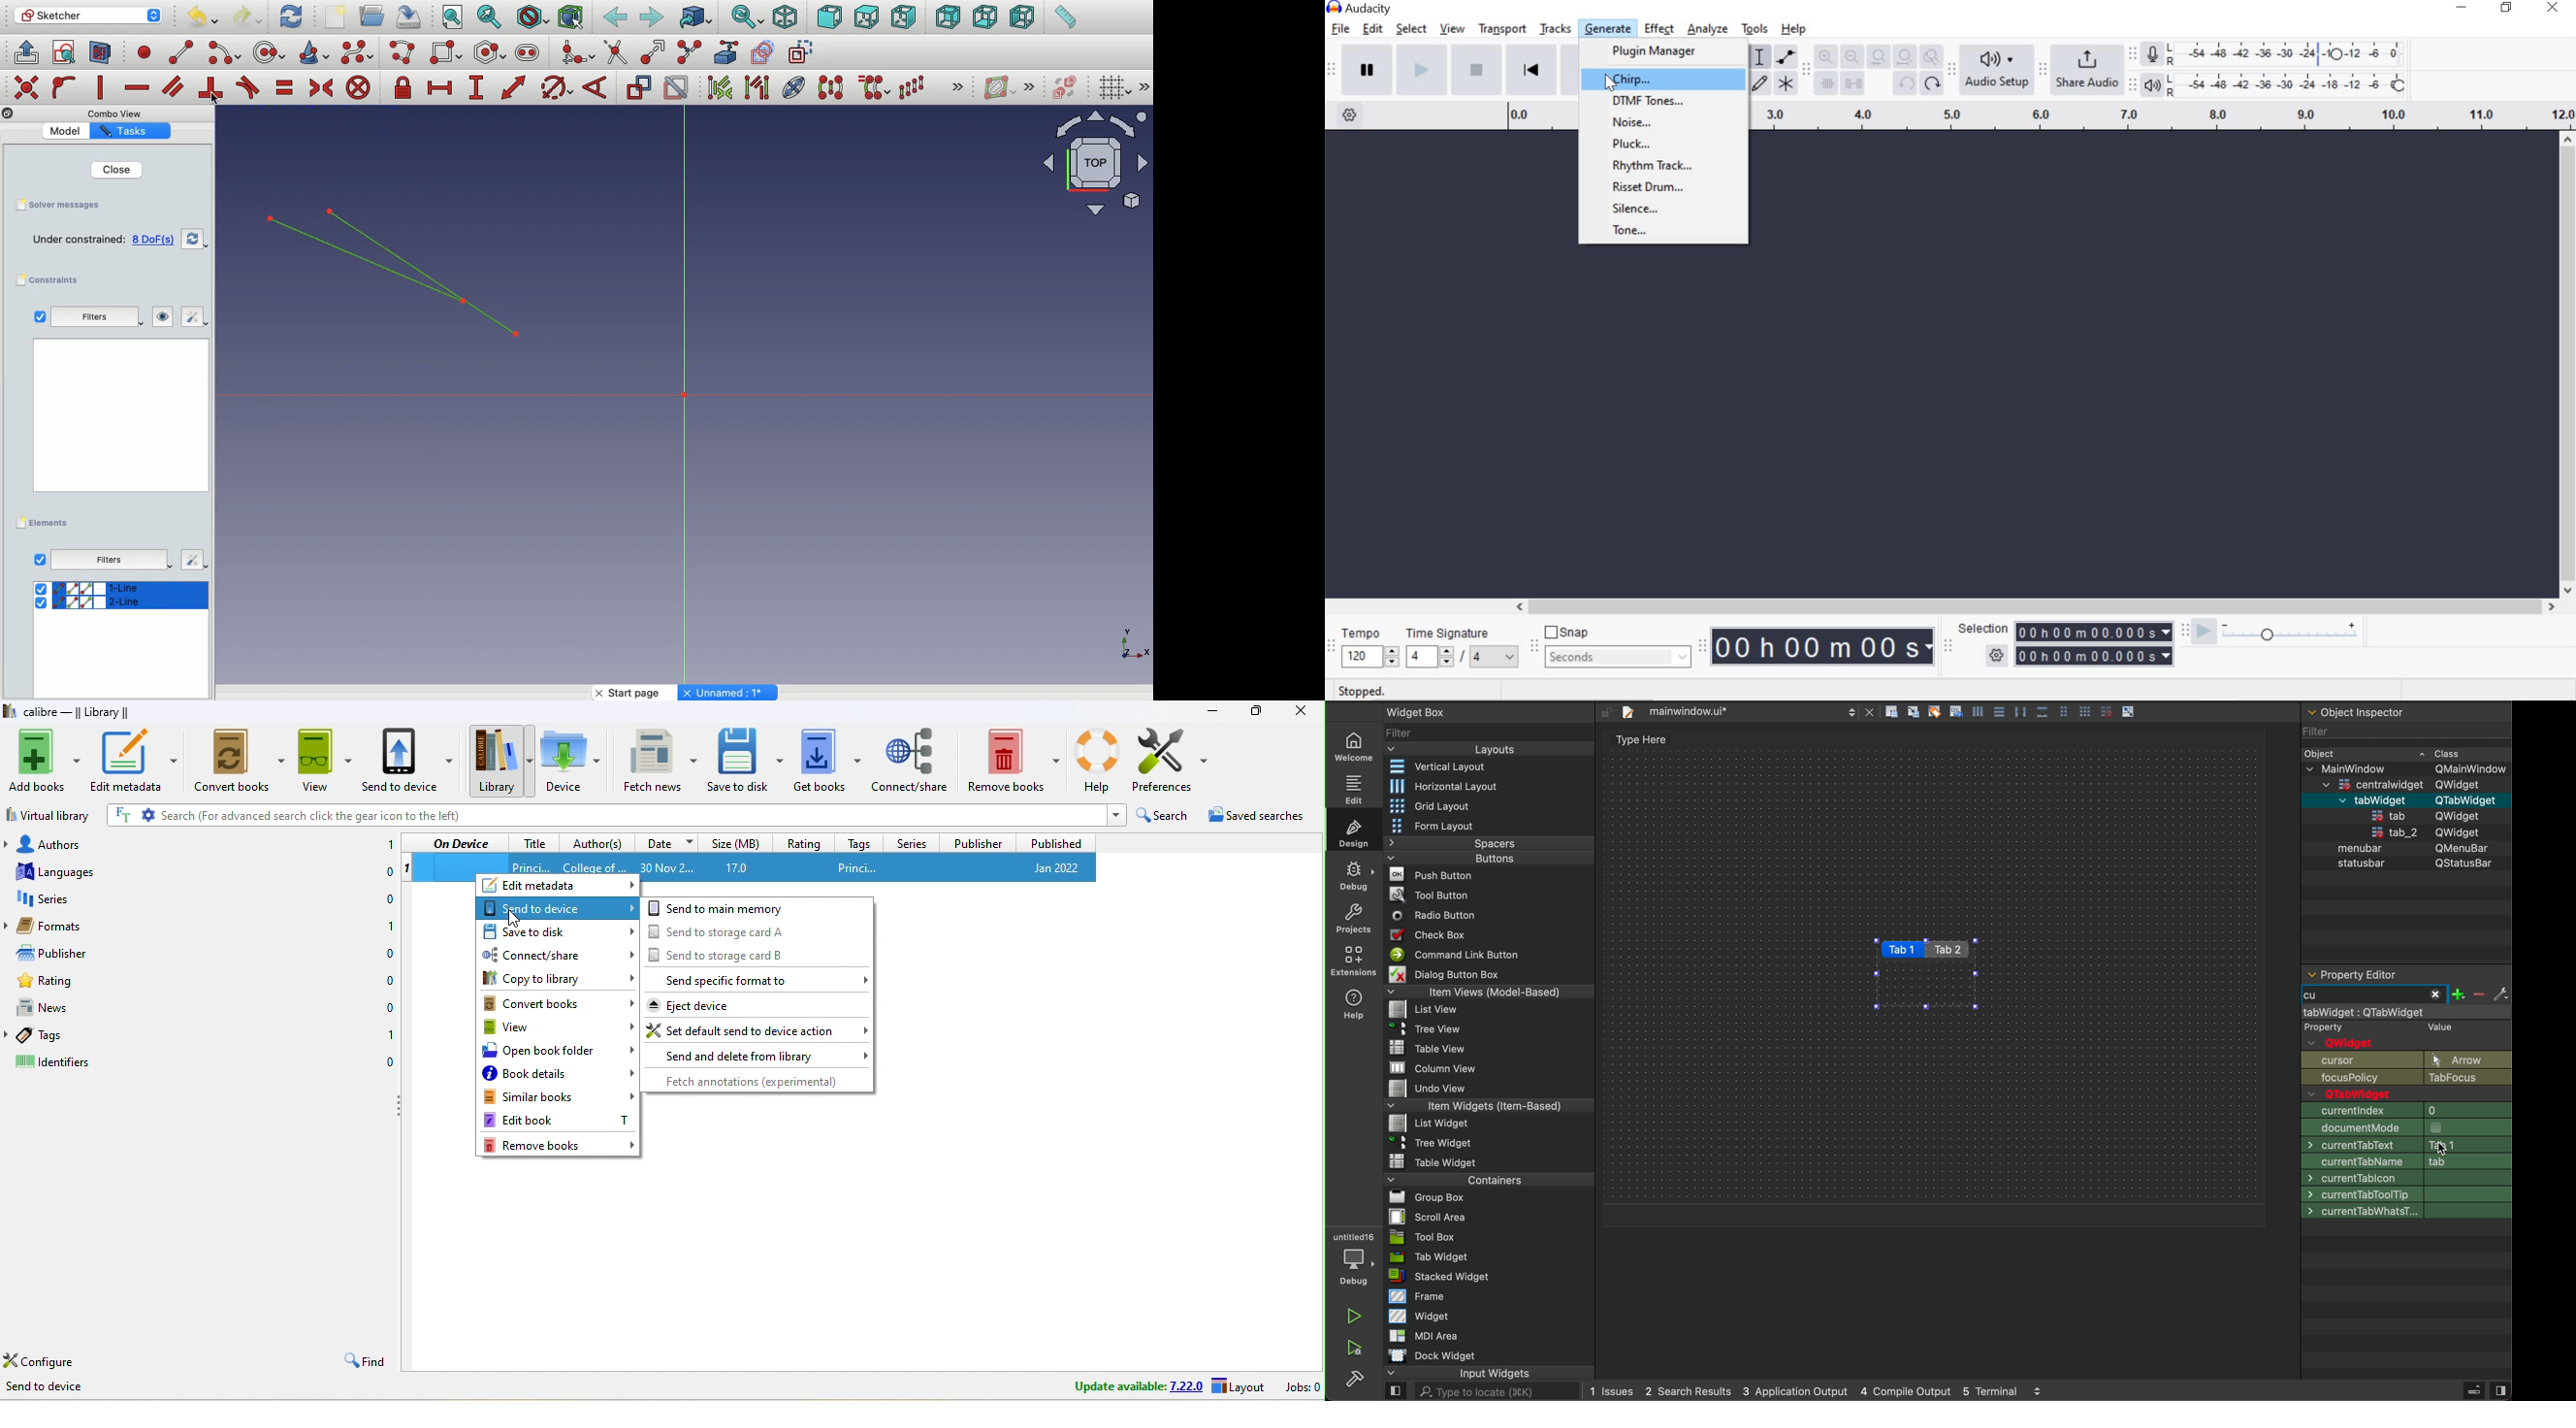  I want to click on External geometry, so click(724, 51).